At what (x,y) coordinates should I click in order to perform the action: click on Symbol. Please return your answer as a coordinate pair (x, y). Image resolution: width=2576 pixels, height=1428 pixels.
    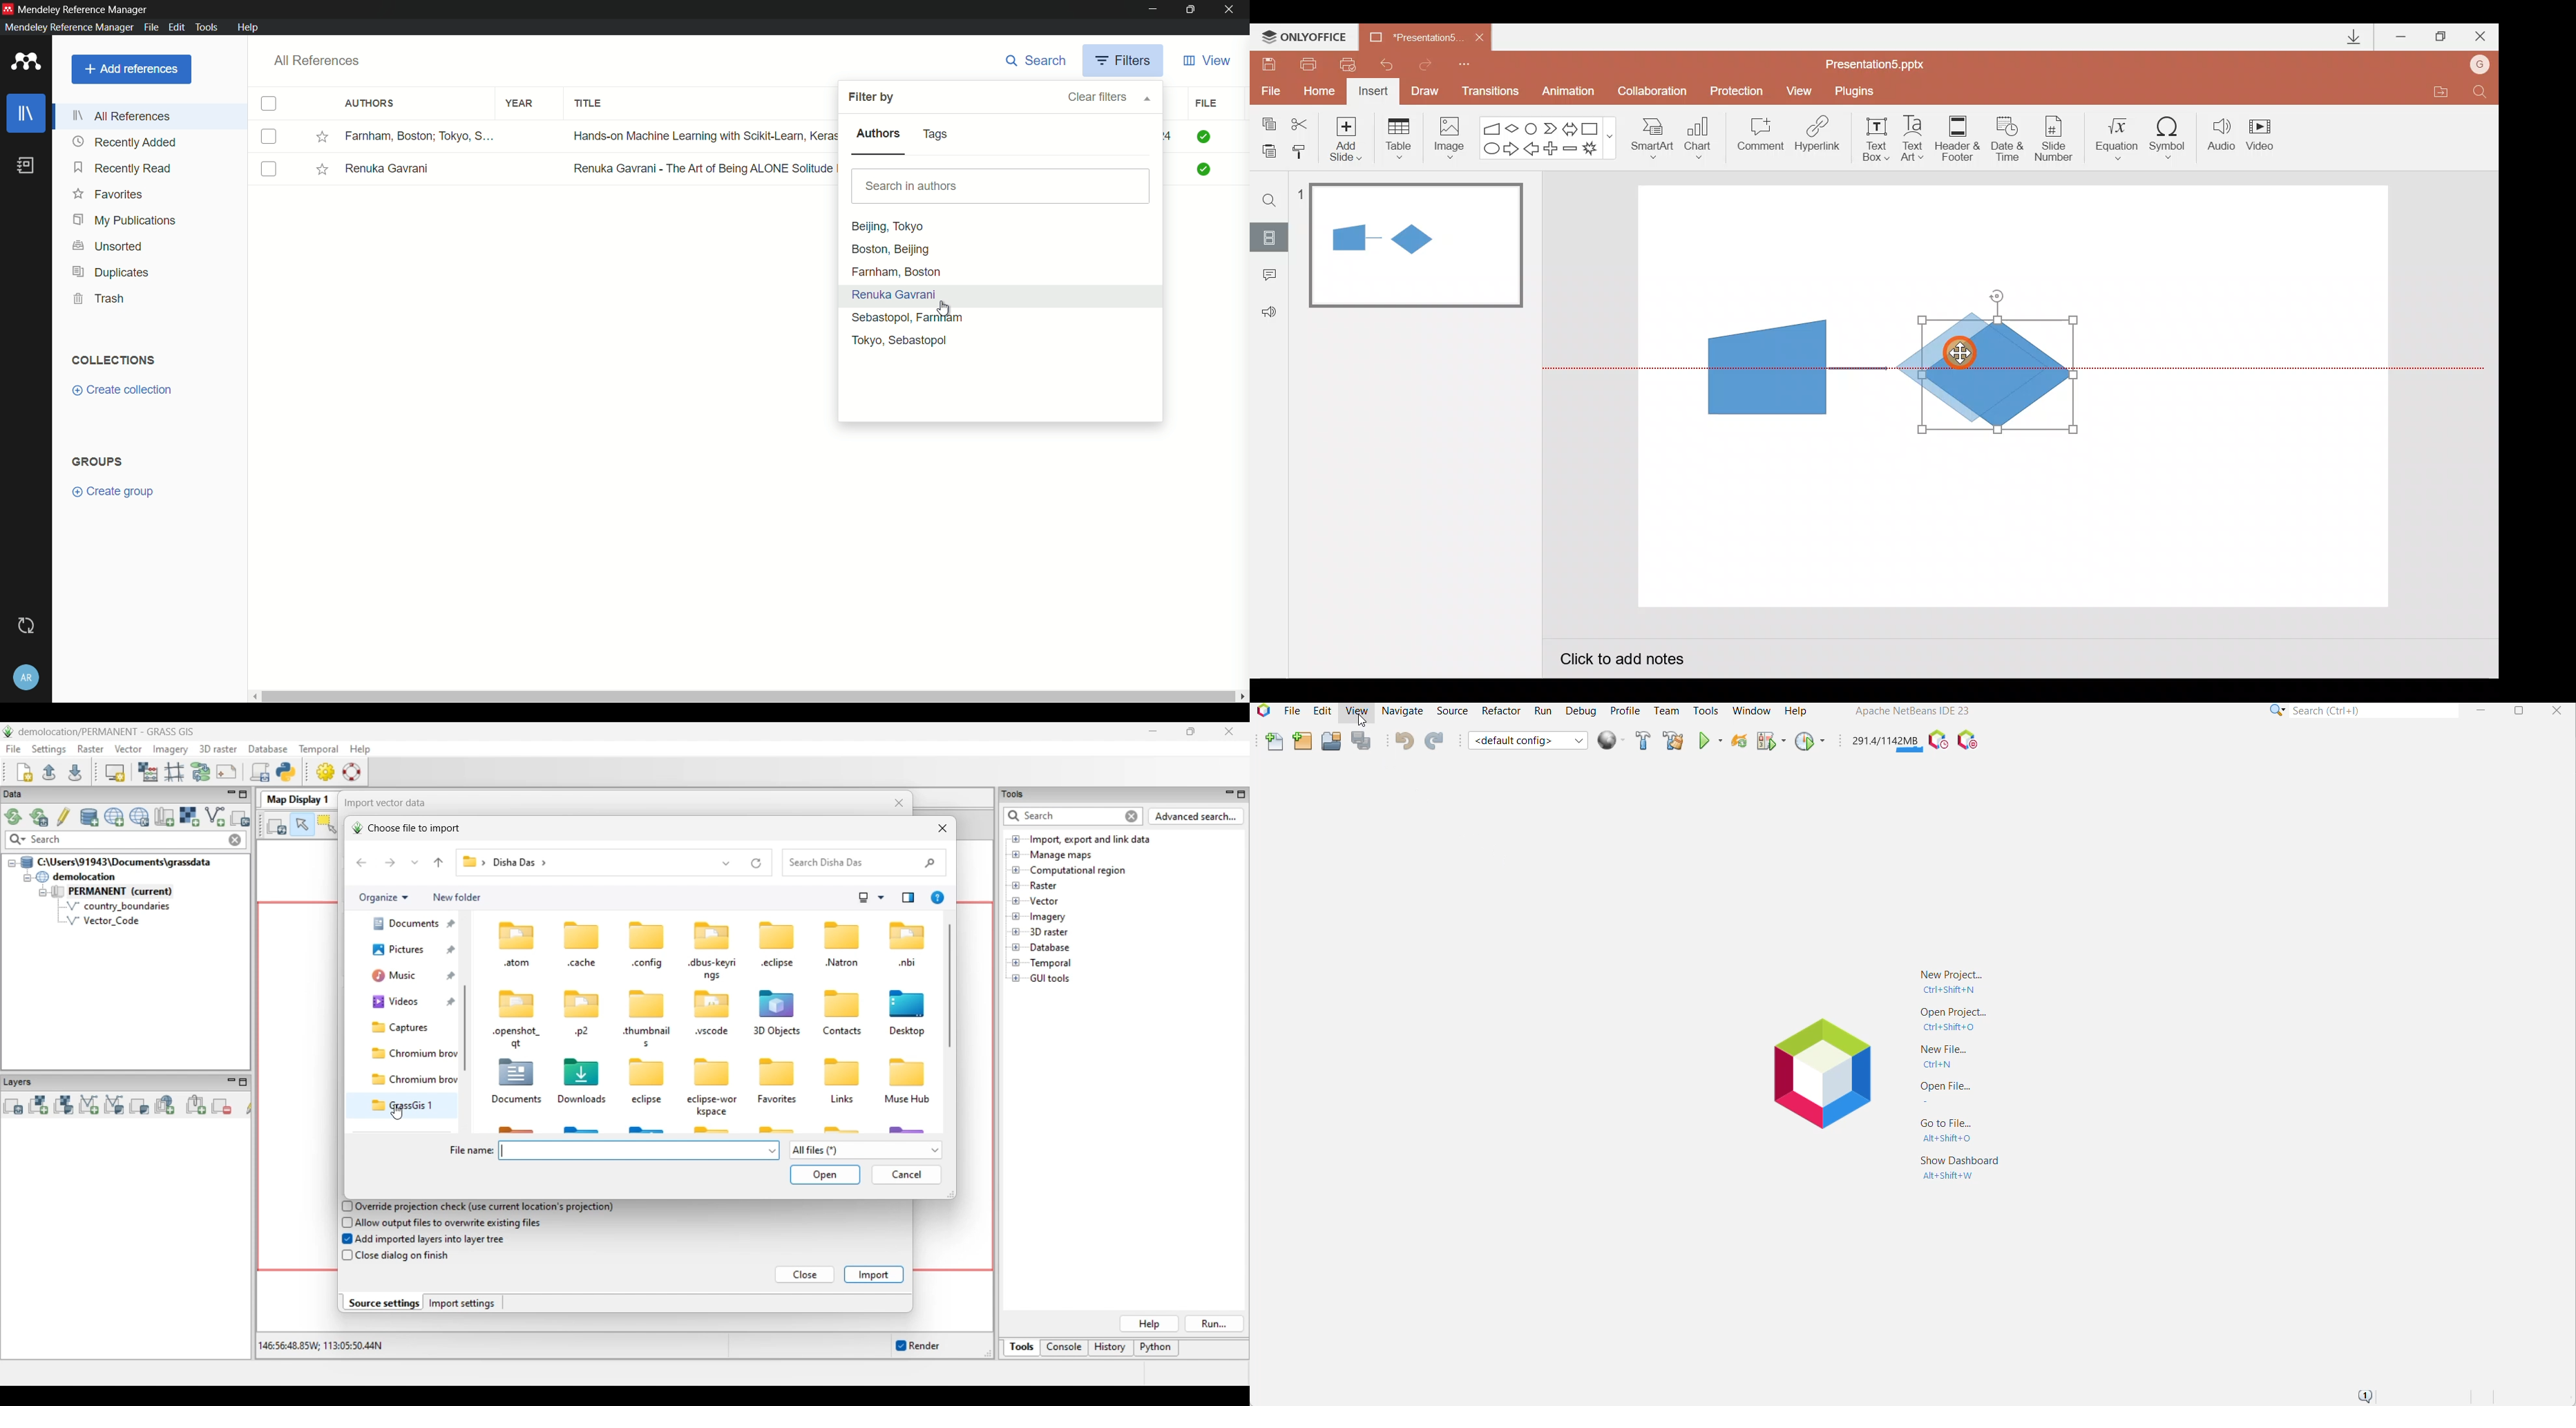
    Looking at the image, I should click on (2173, 137).